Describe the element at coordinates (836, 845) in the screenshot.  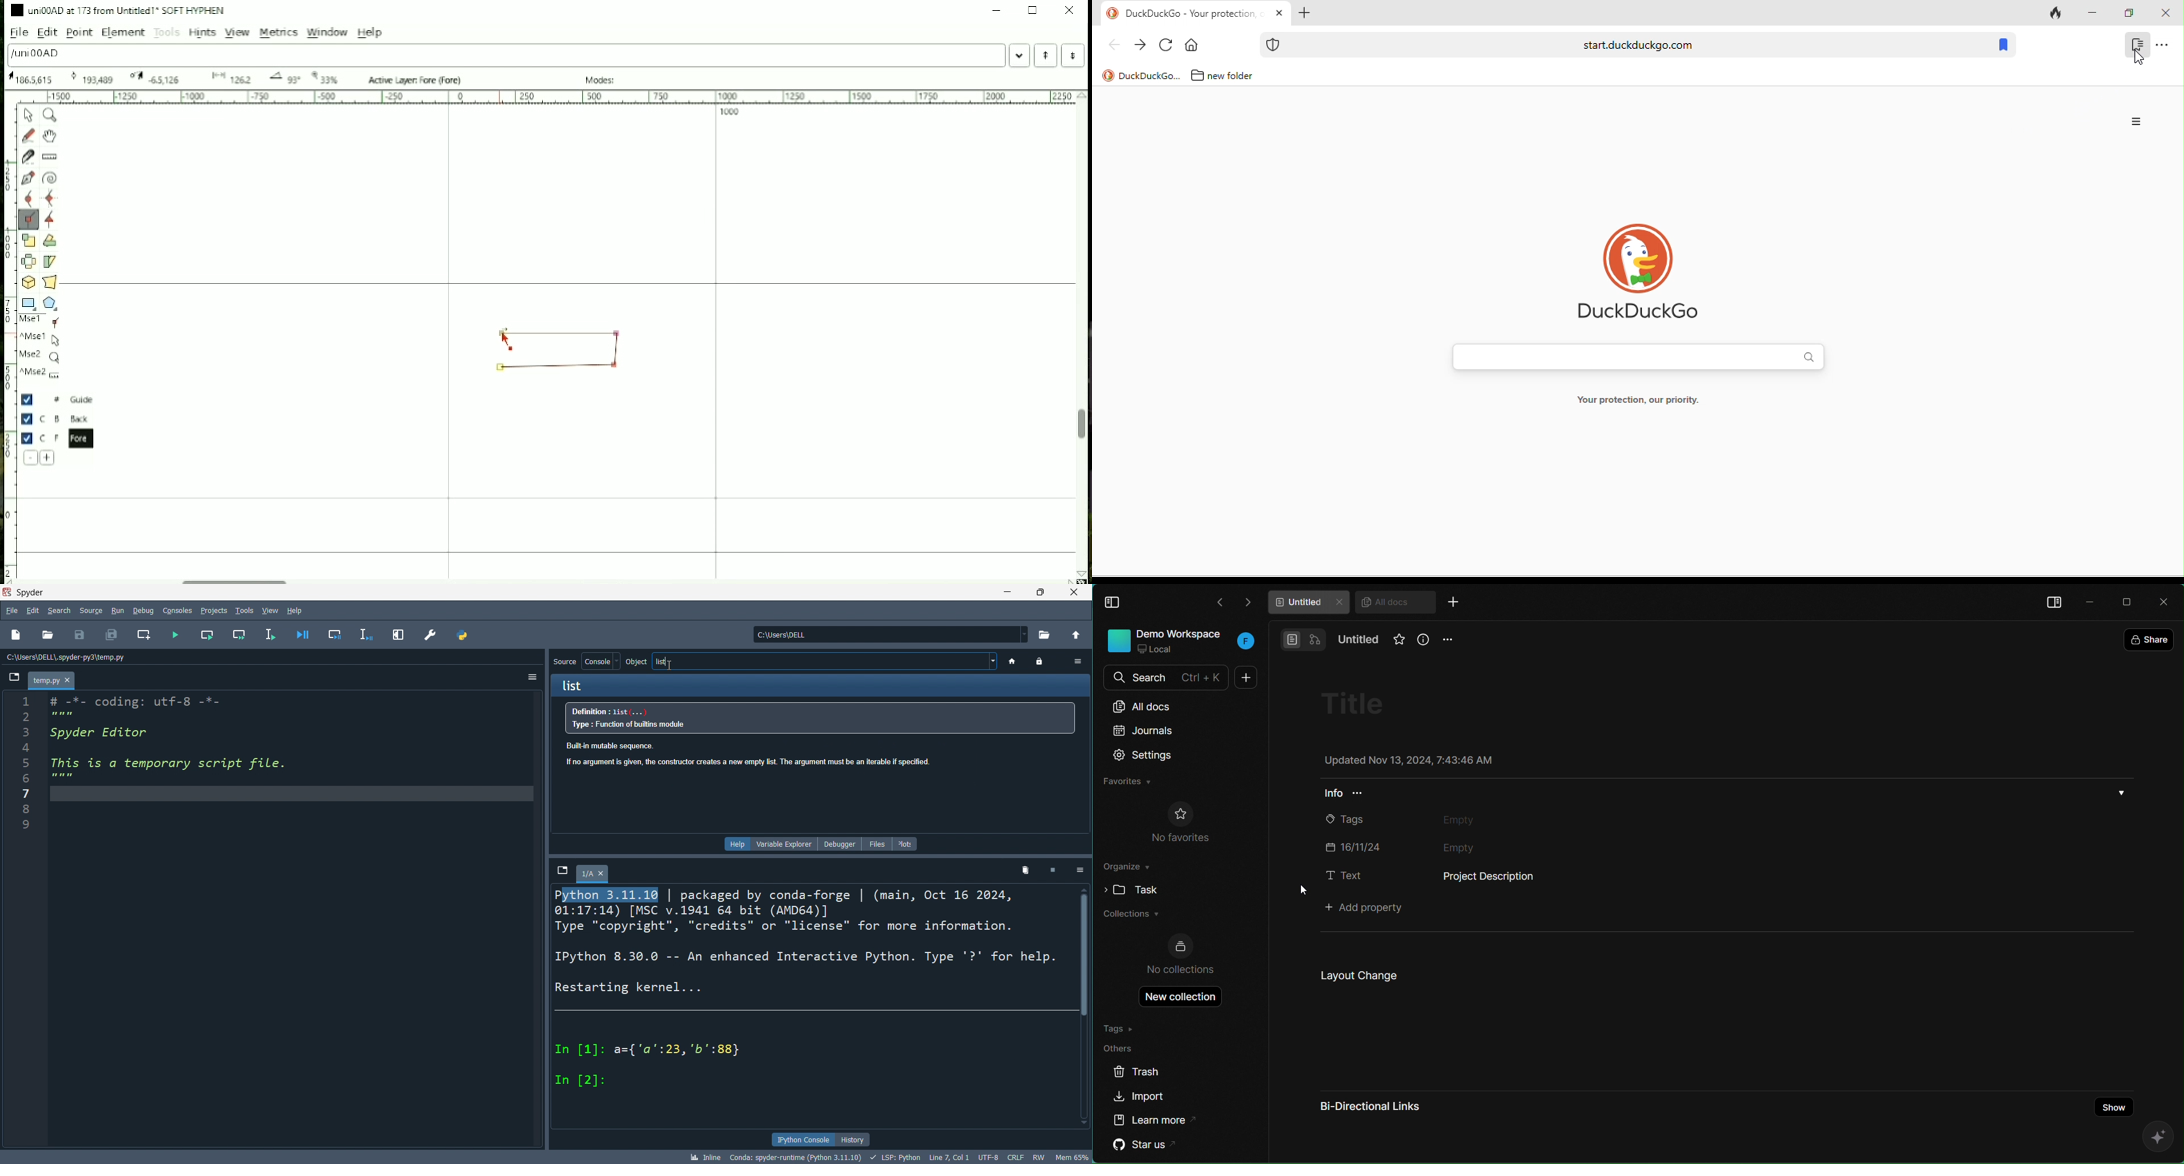
I see `debugger` at that location.